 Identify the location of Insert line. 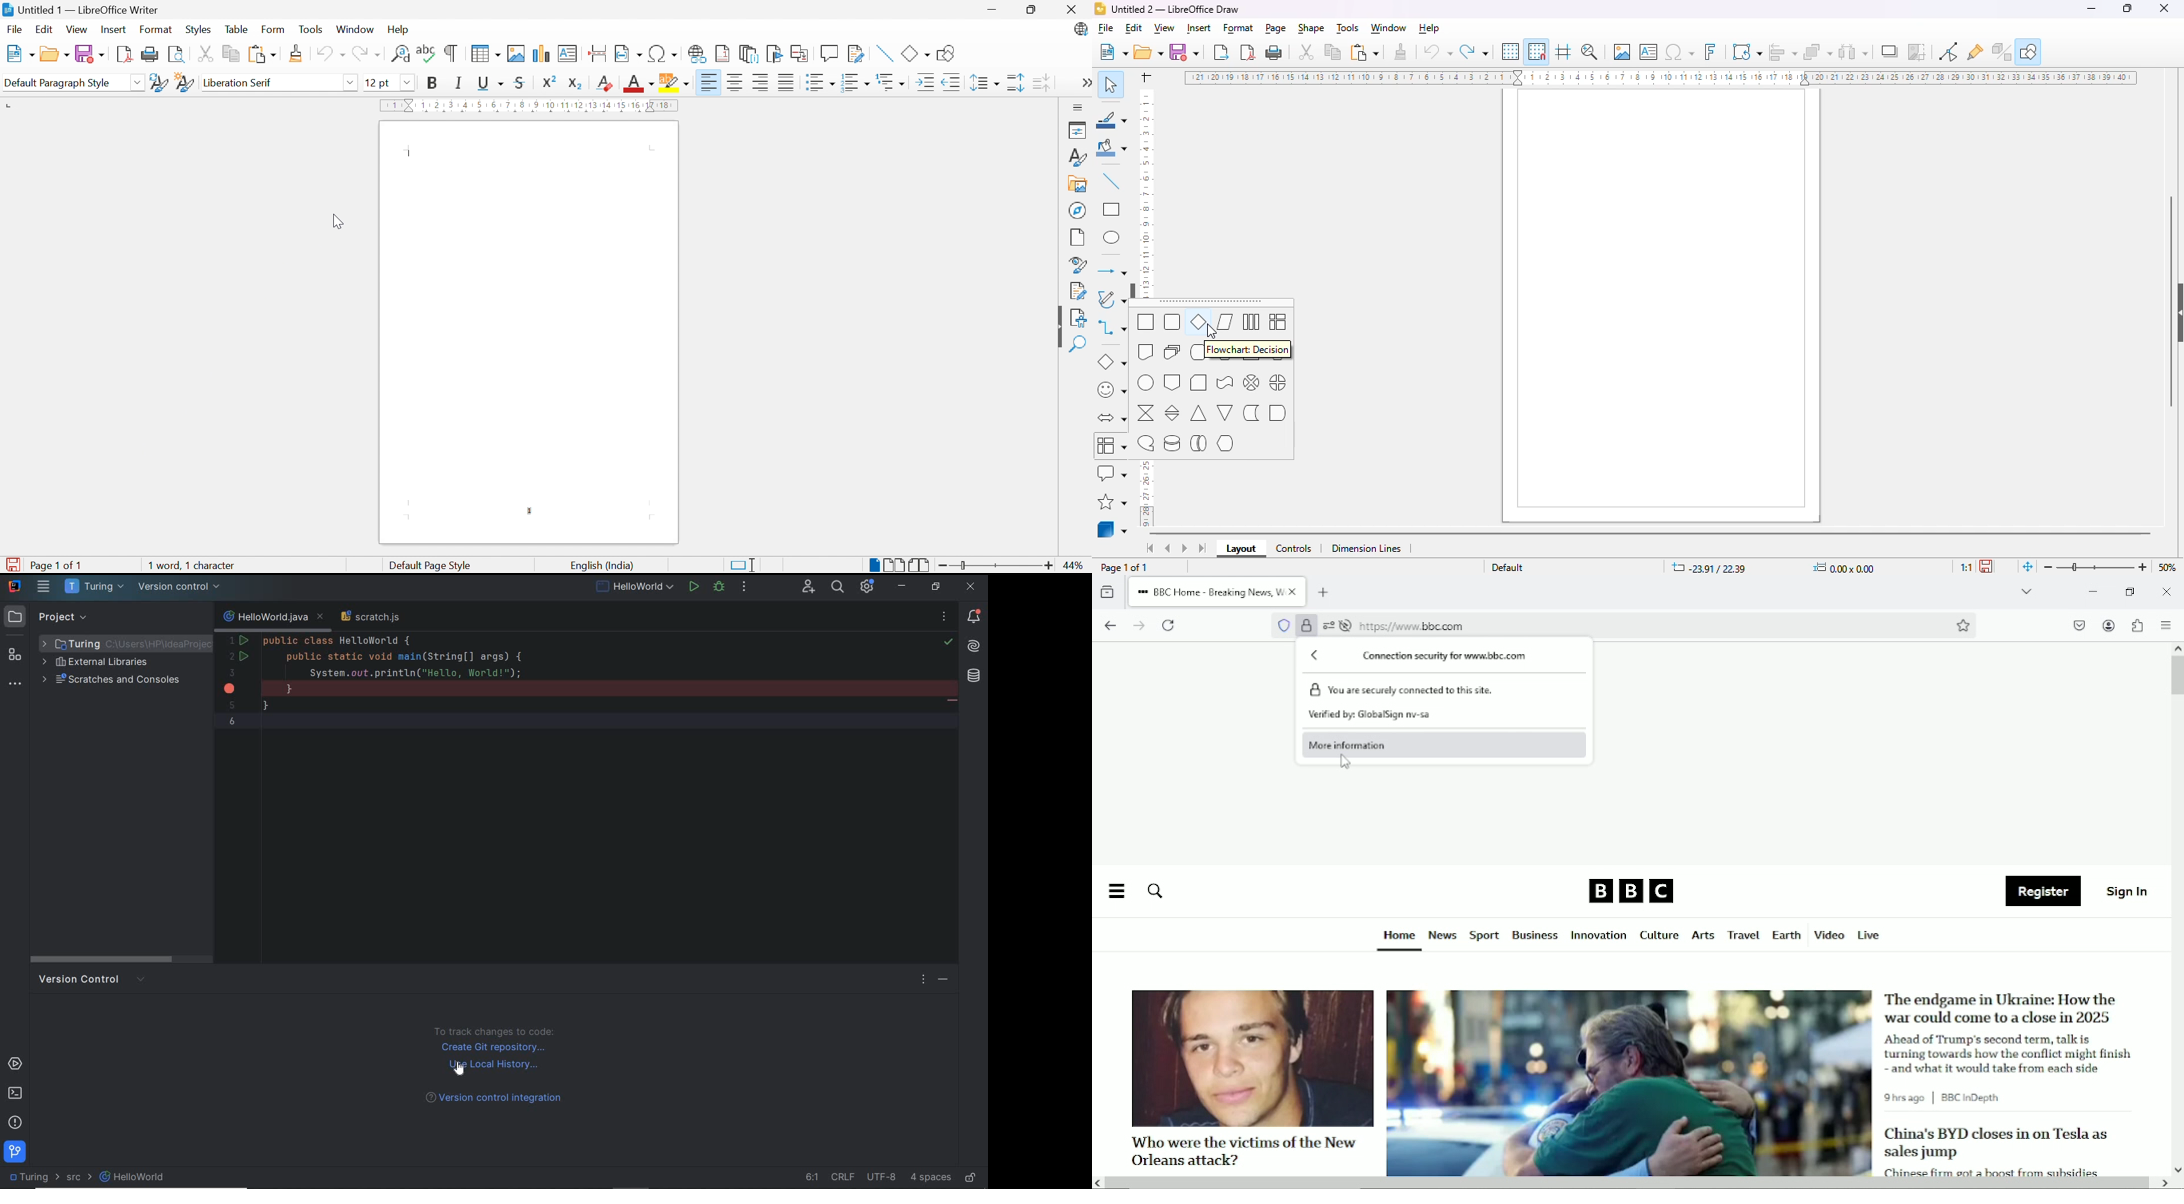
(883, 53).